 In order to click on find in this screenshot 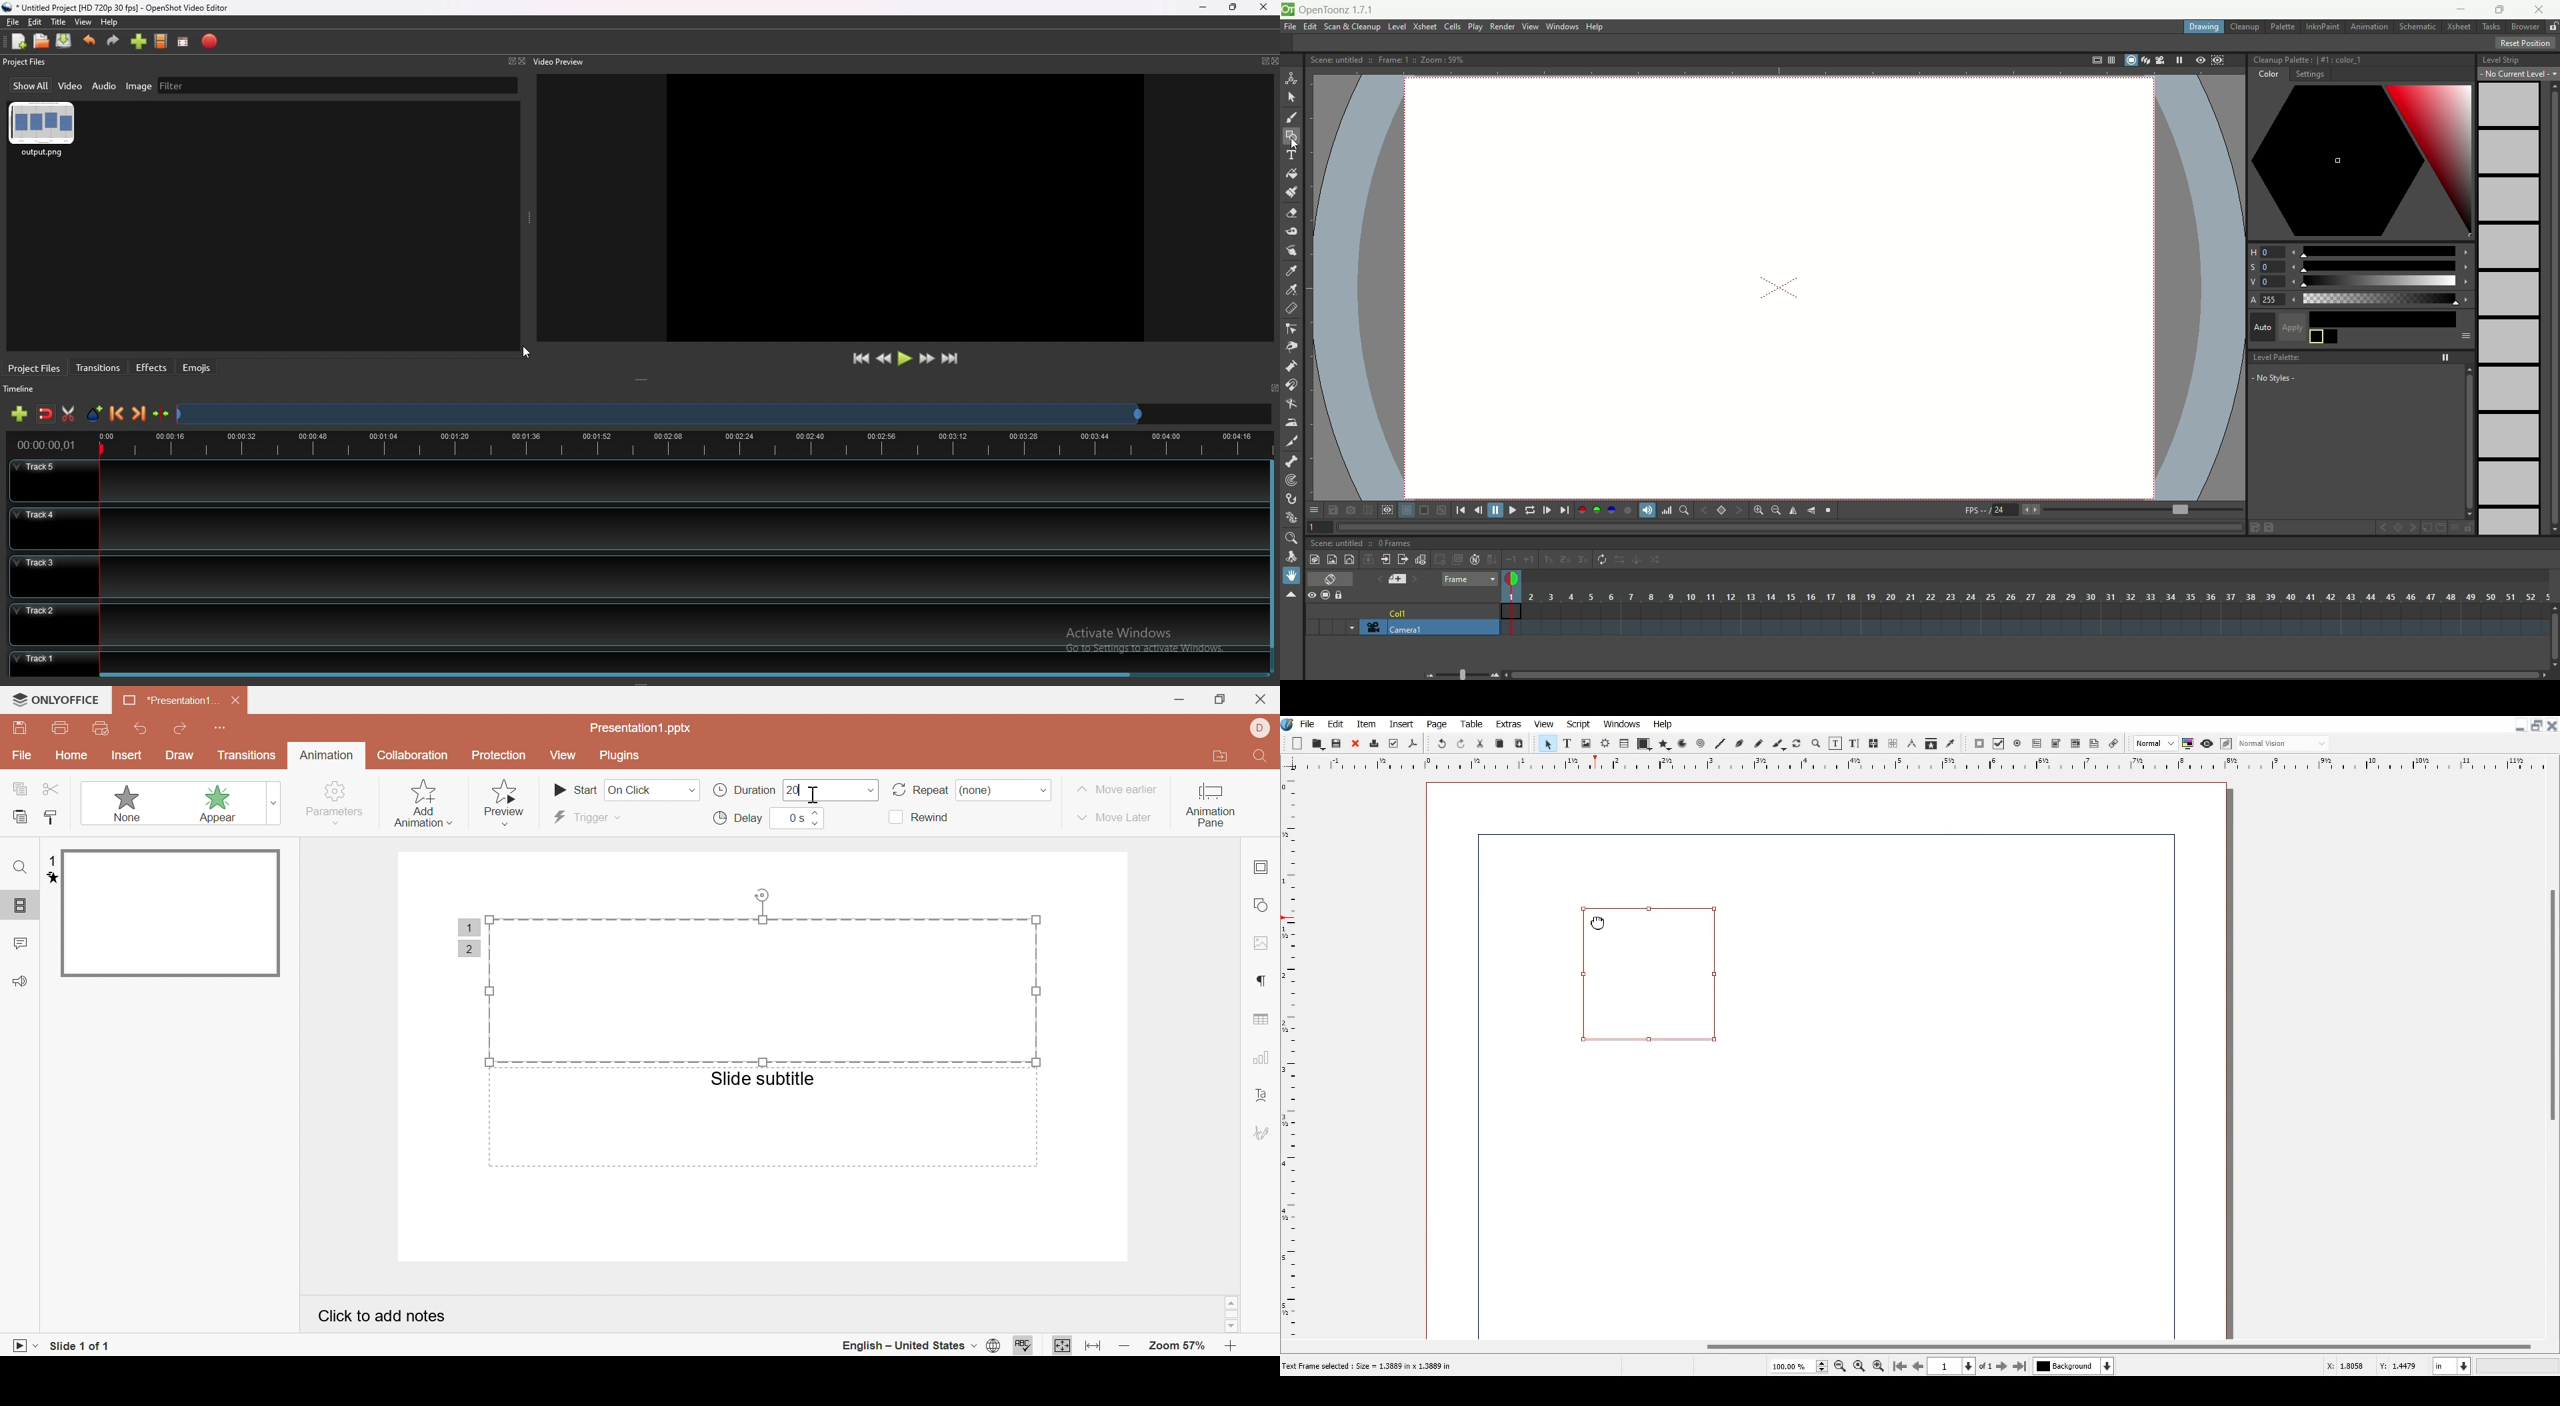, I will do `click(22, 867)`.